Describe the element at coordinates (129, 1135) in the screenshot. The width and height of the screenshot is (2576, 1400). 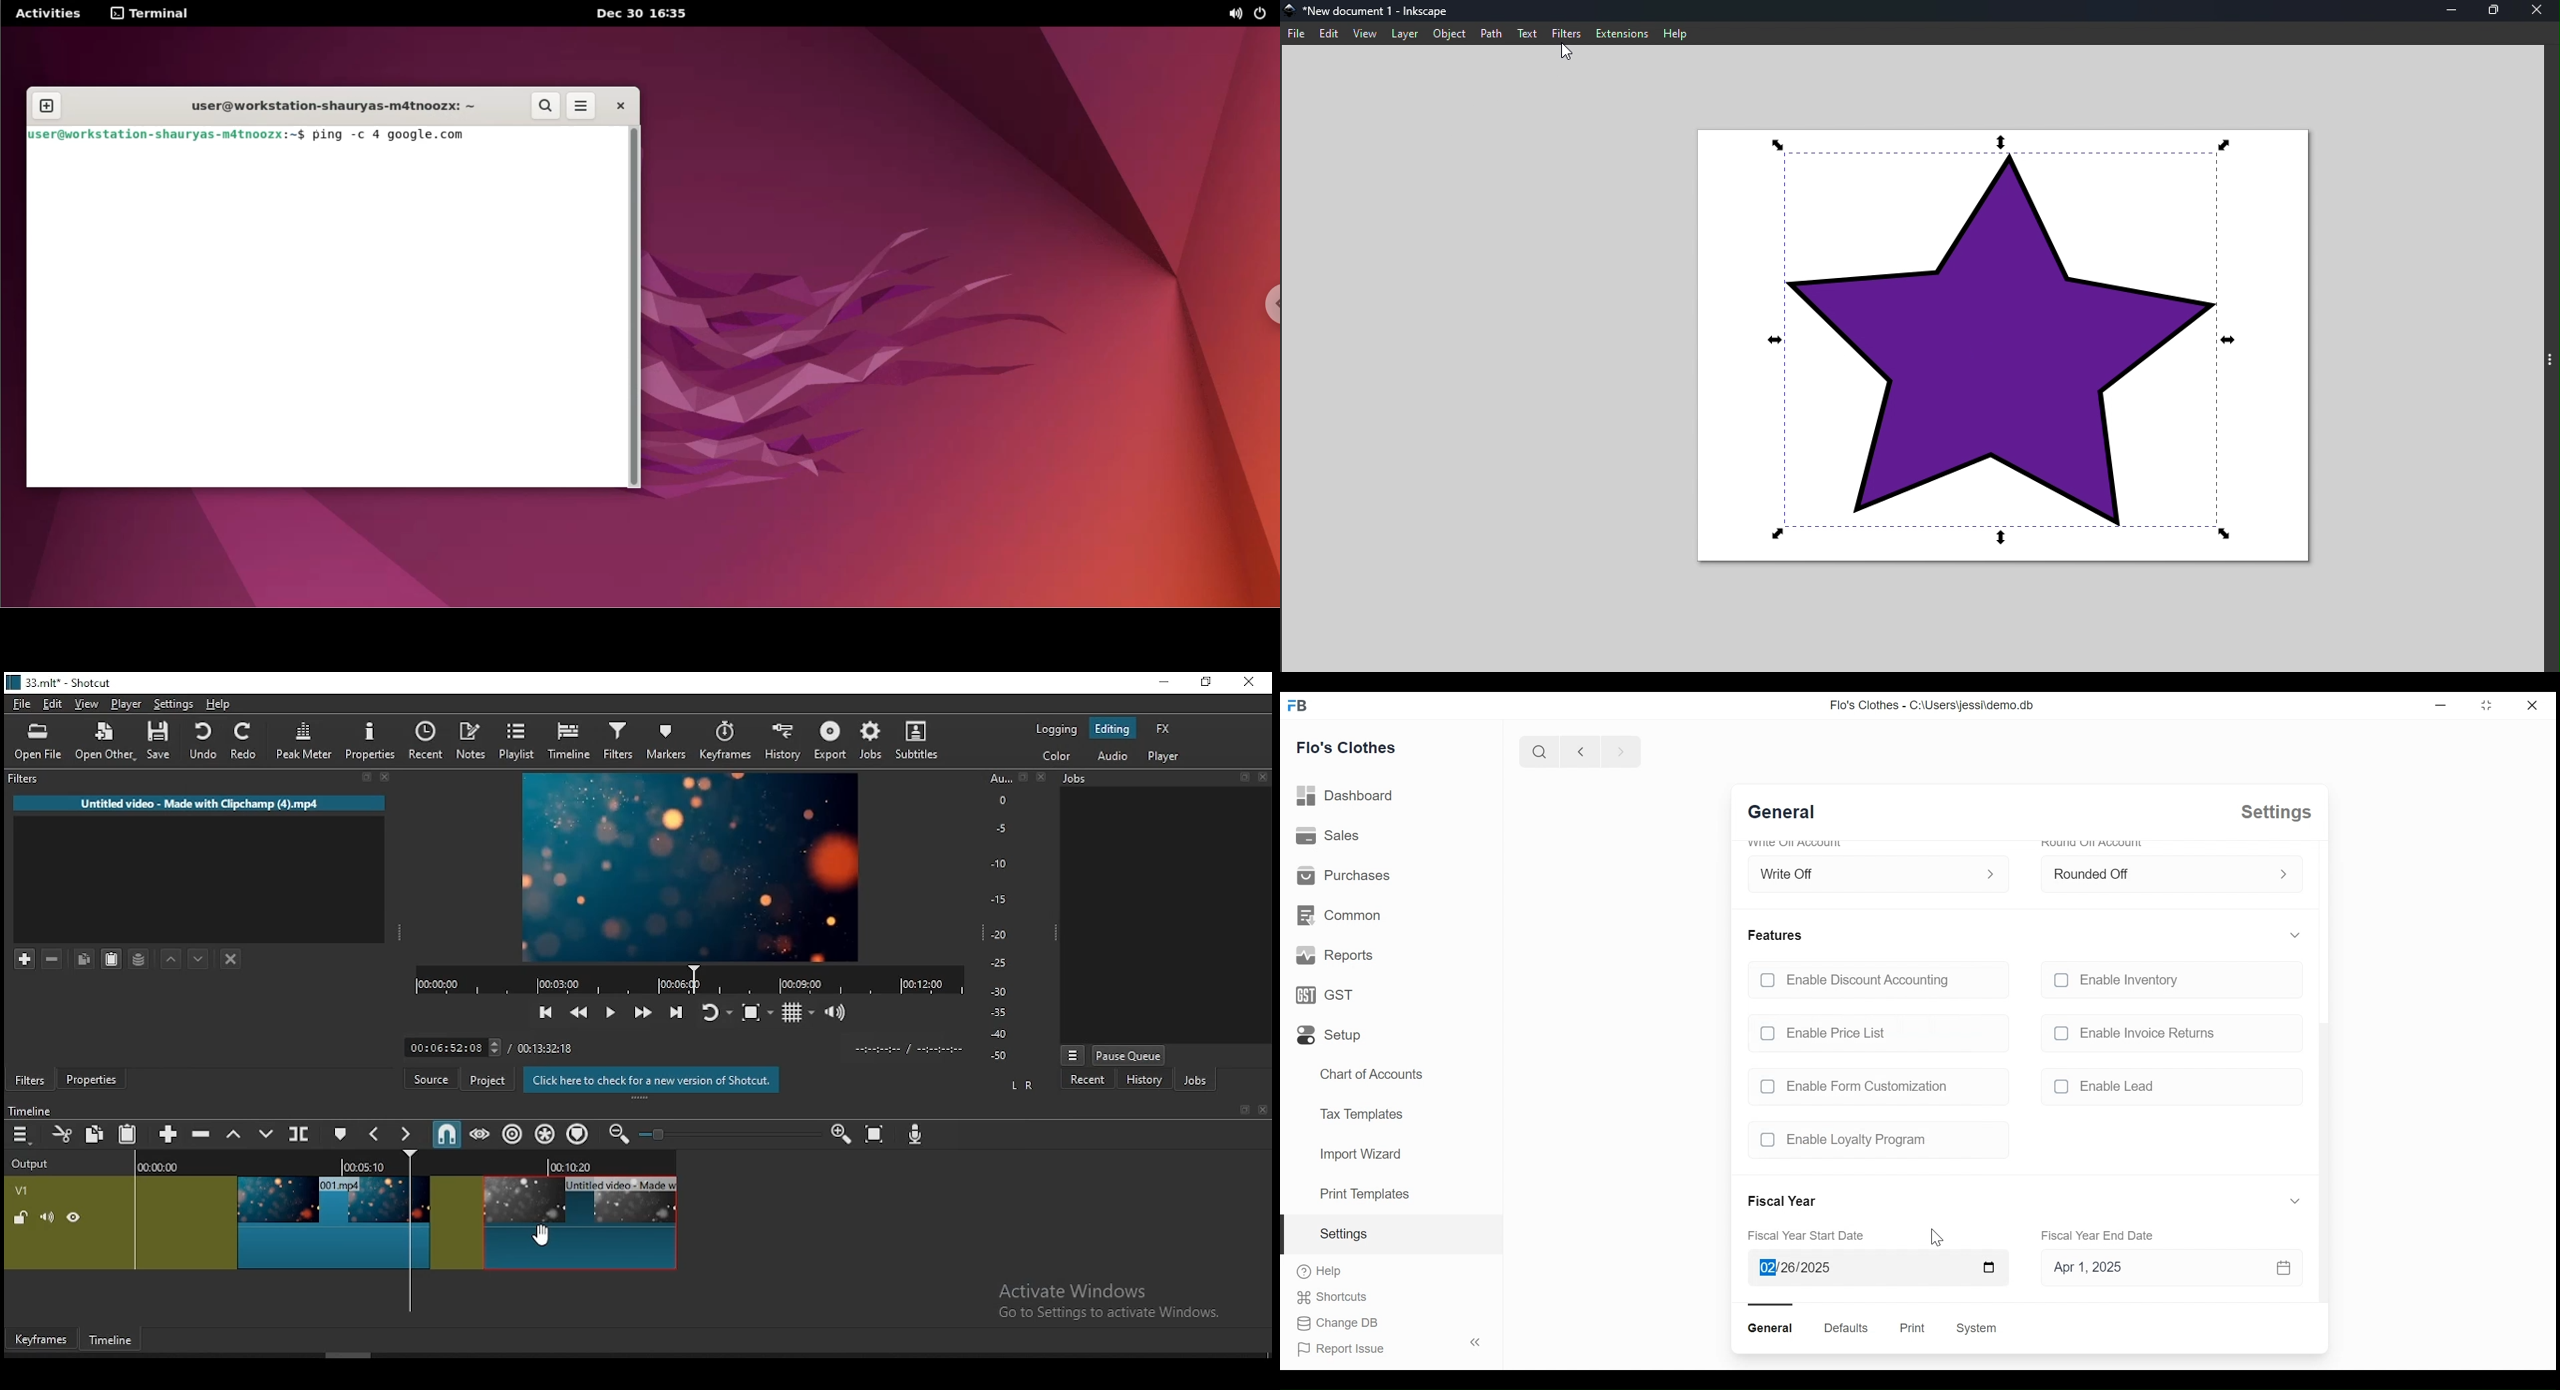
I see `paste` at that location.